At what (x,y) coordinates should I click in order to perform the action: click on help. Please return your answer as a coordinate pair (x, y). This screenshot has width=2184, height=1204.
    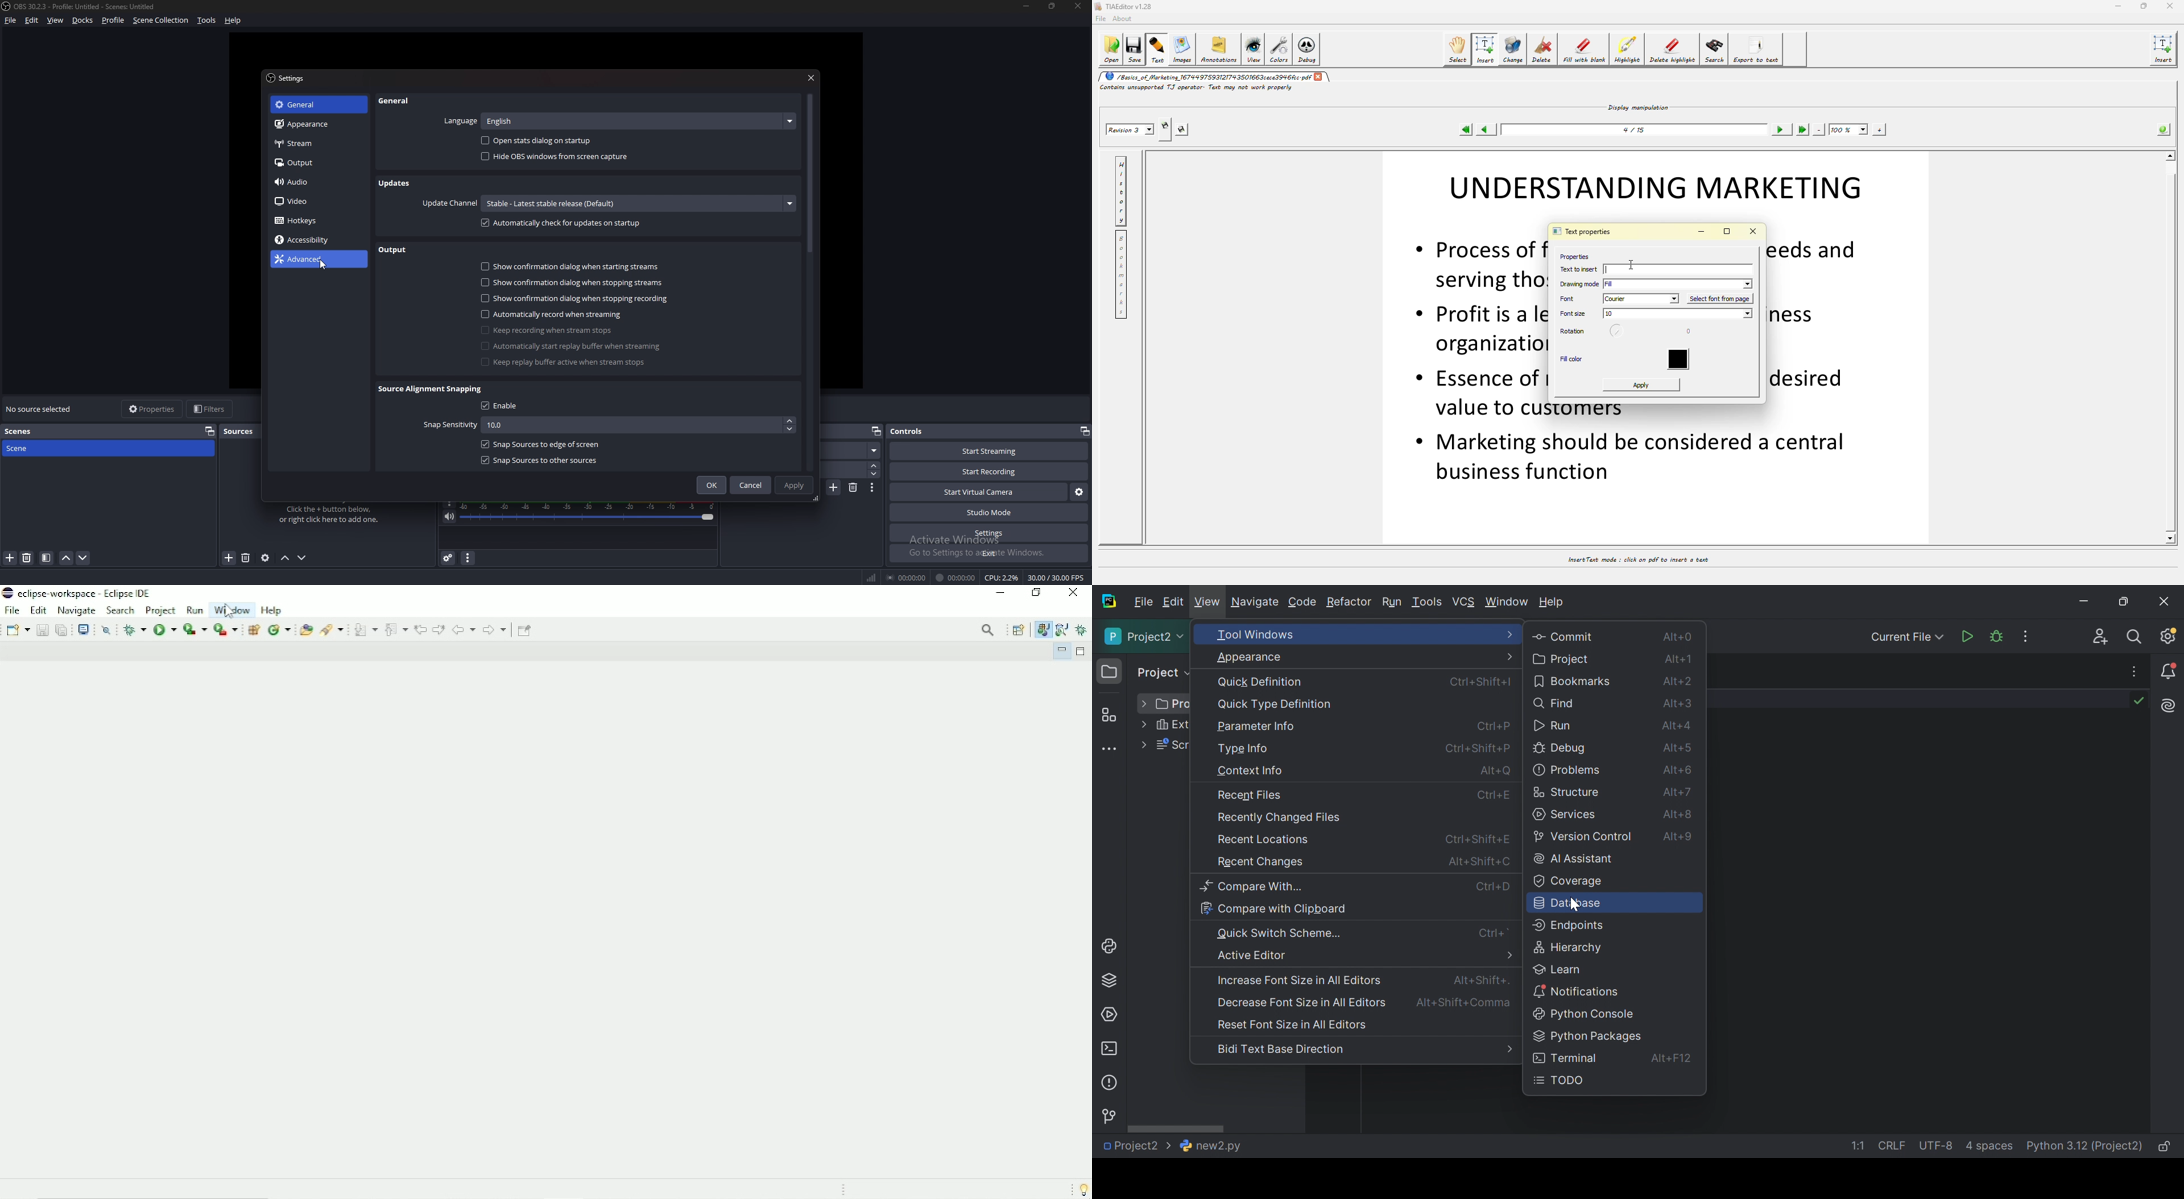
    Looking at the image, I should click on (233, 20).